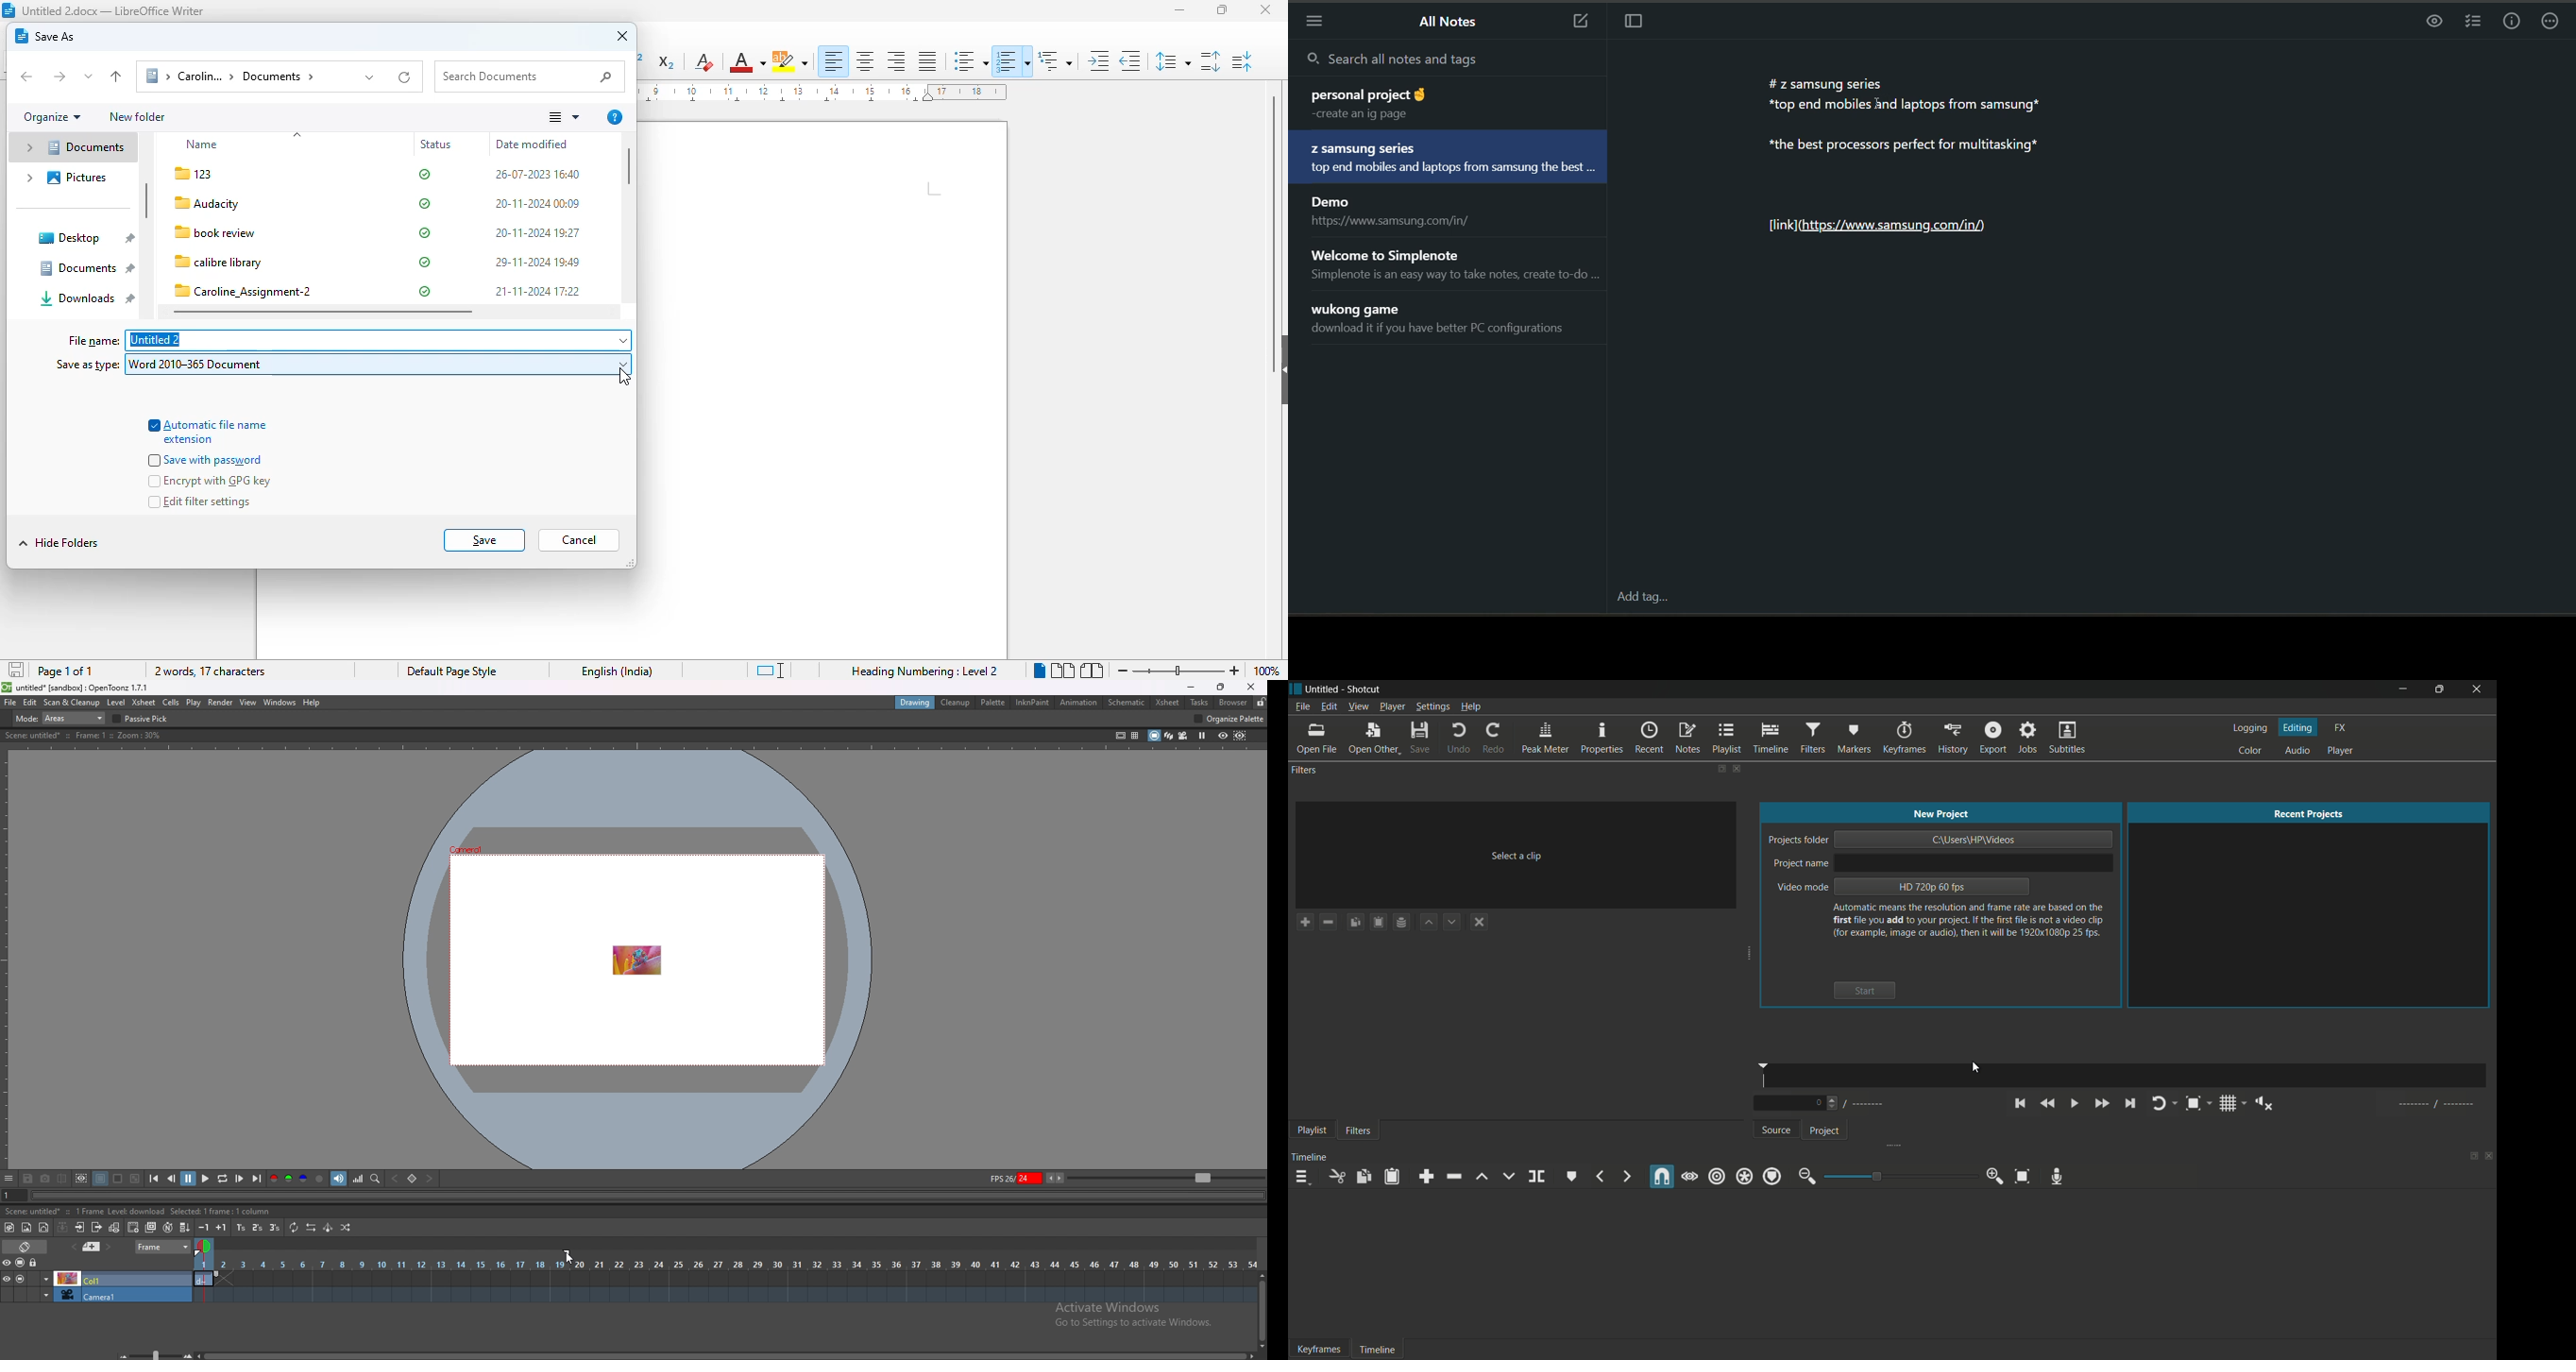  I want to click on last frame, so click(256, 1178).